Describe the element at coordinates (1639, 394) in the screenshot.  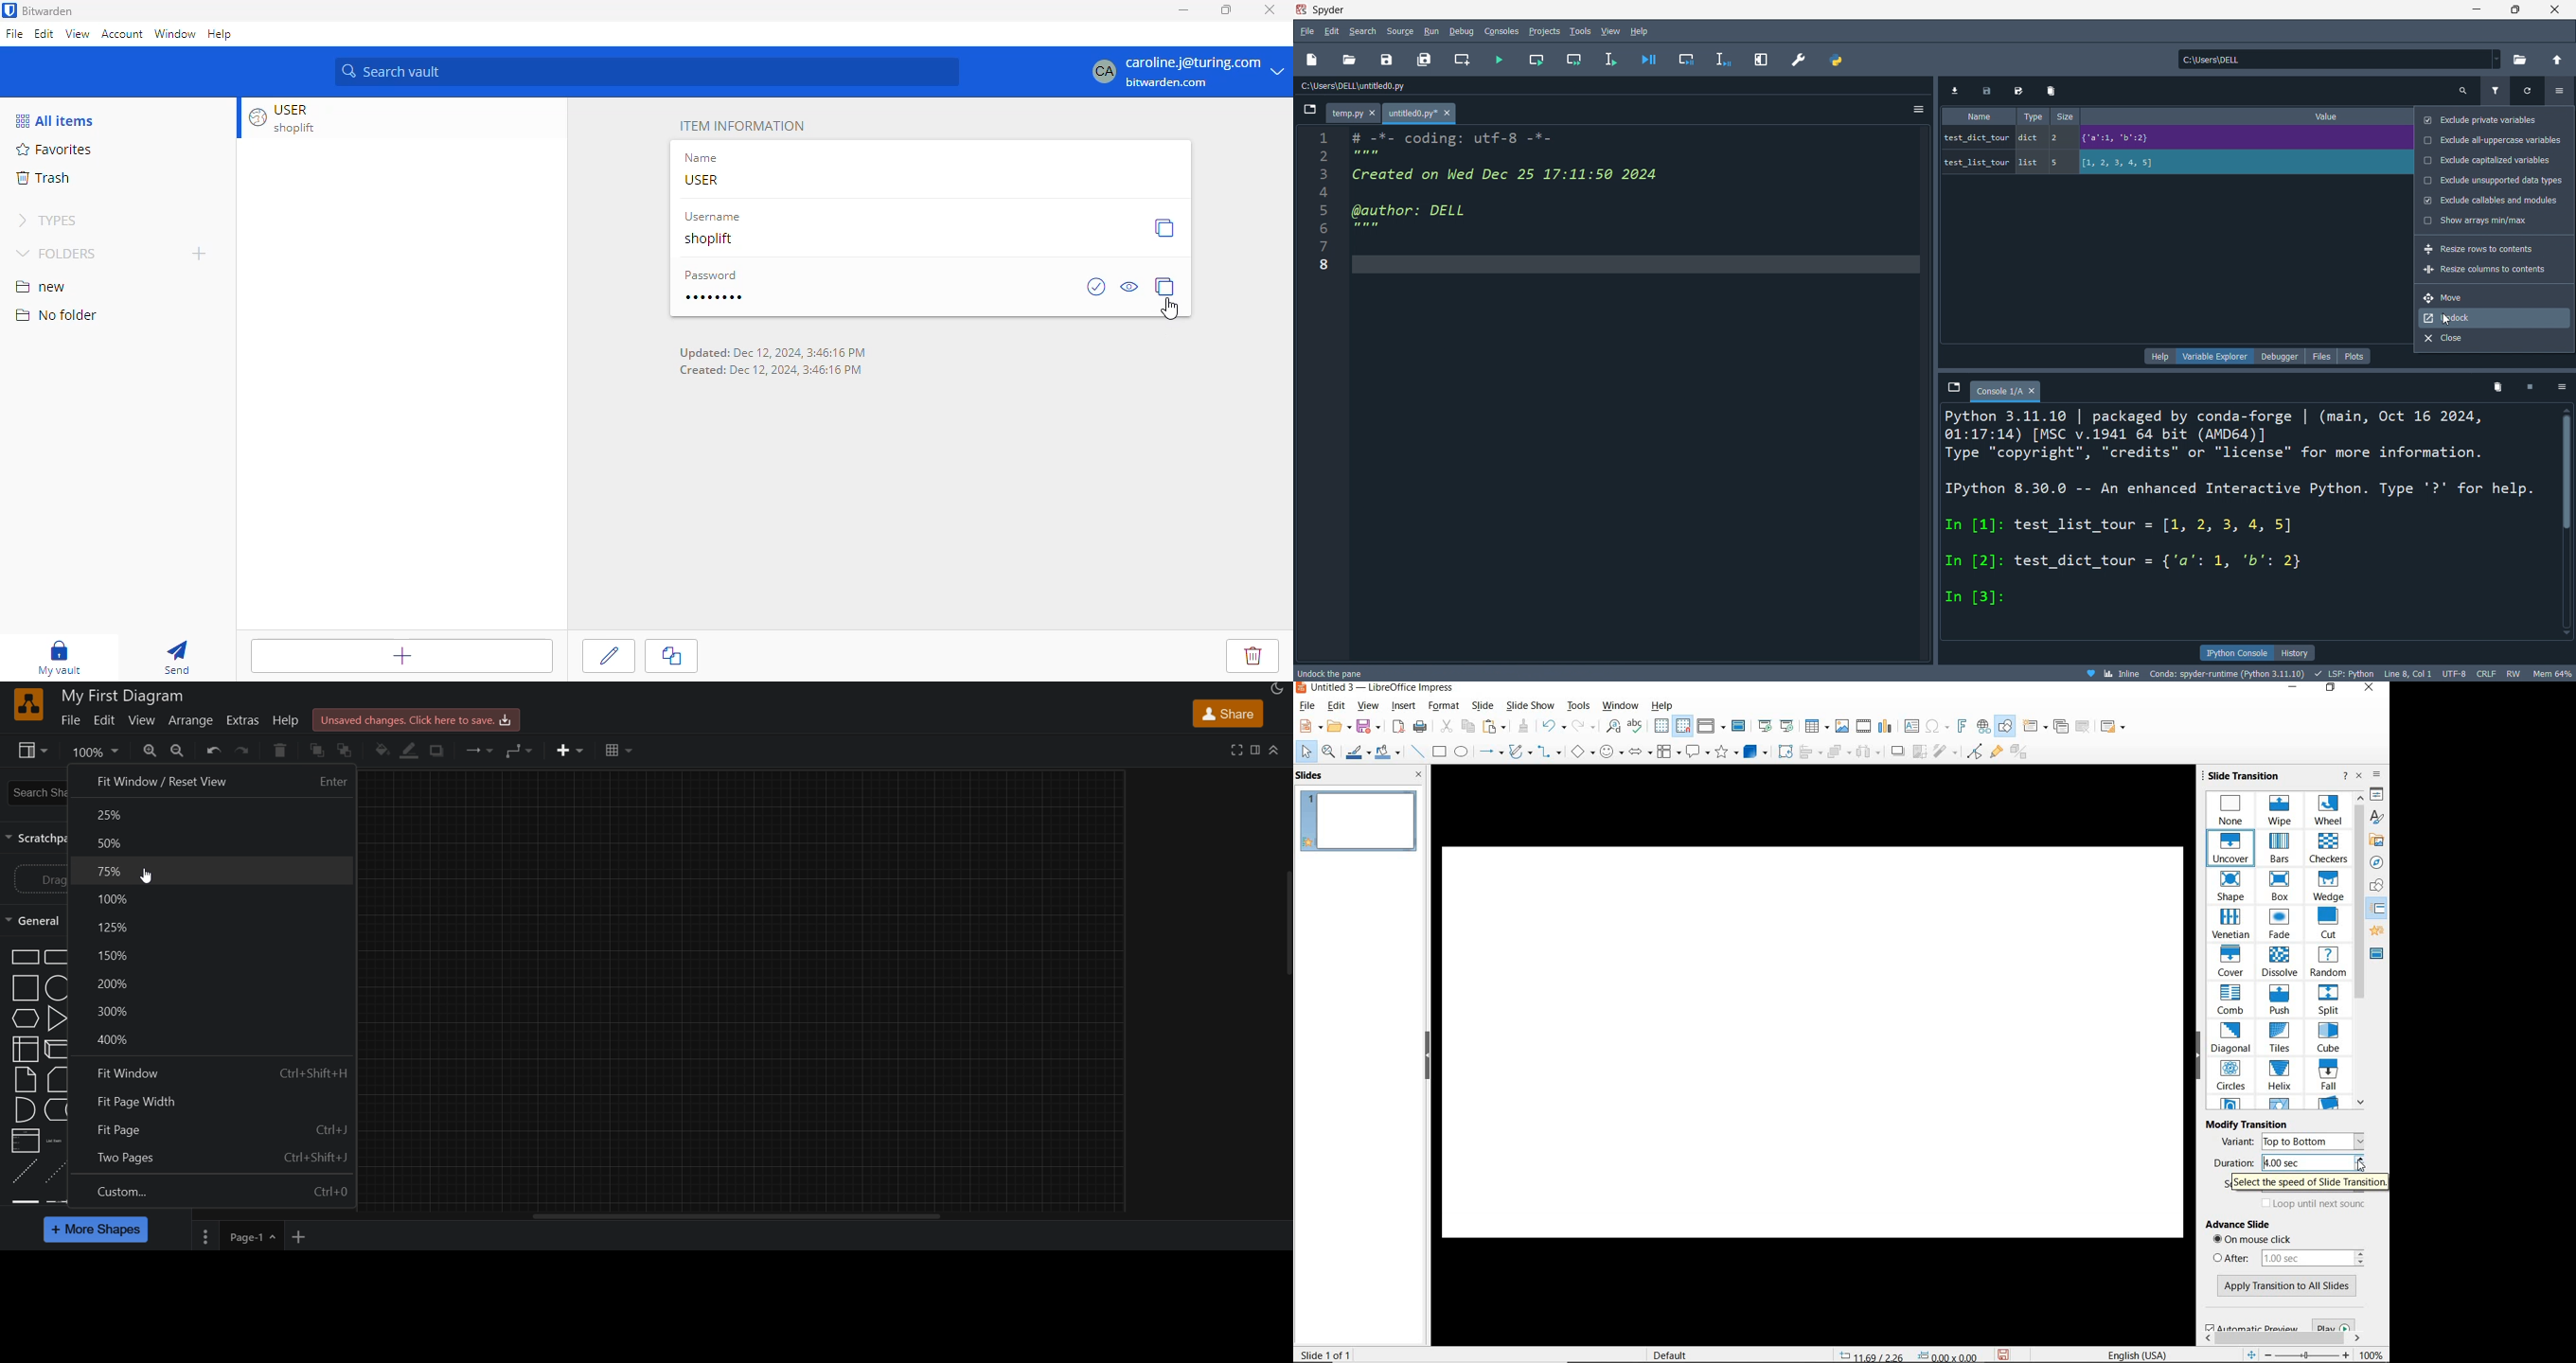
I see `editor pane` at that location.